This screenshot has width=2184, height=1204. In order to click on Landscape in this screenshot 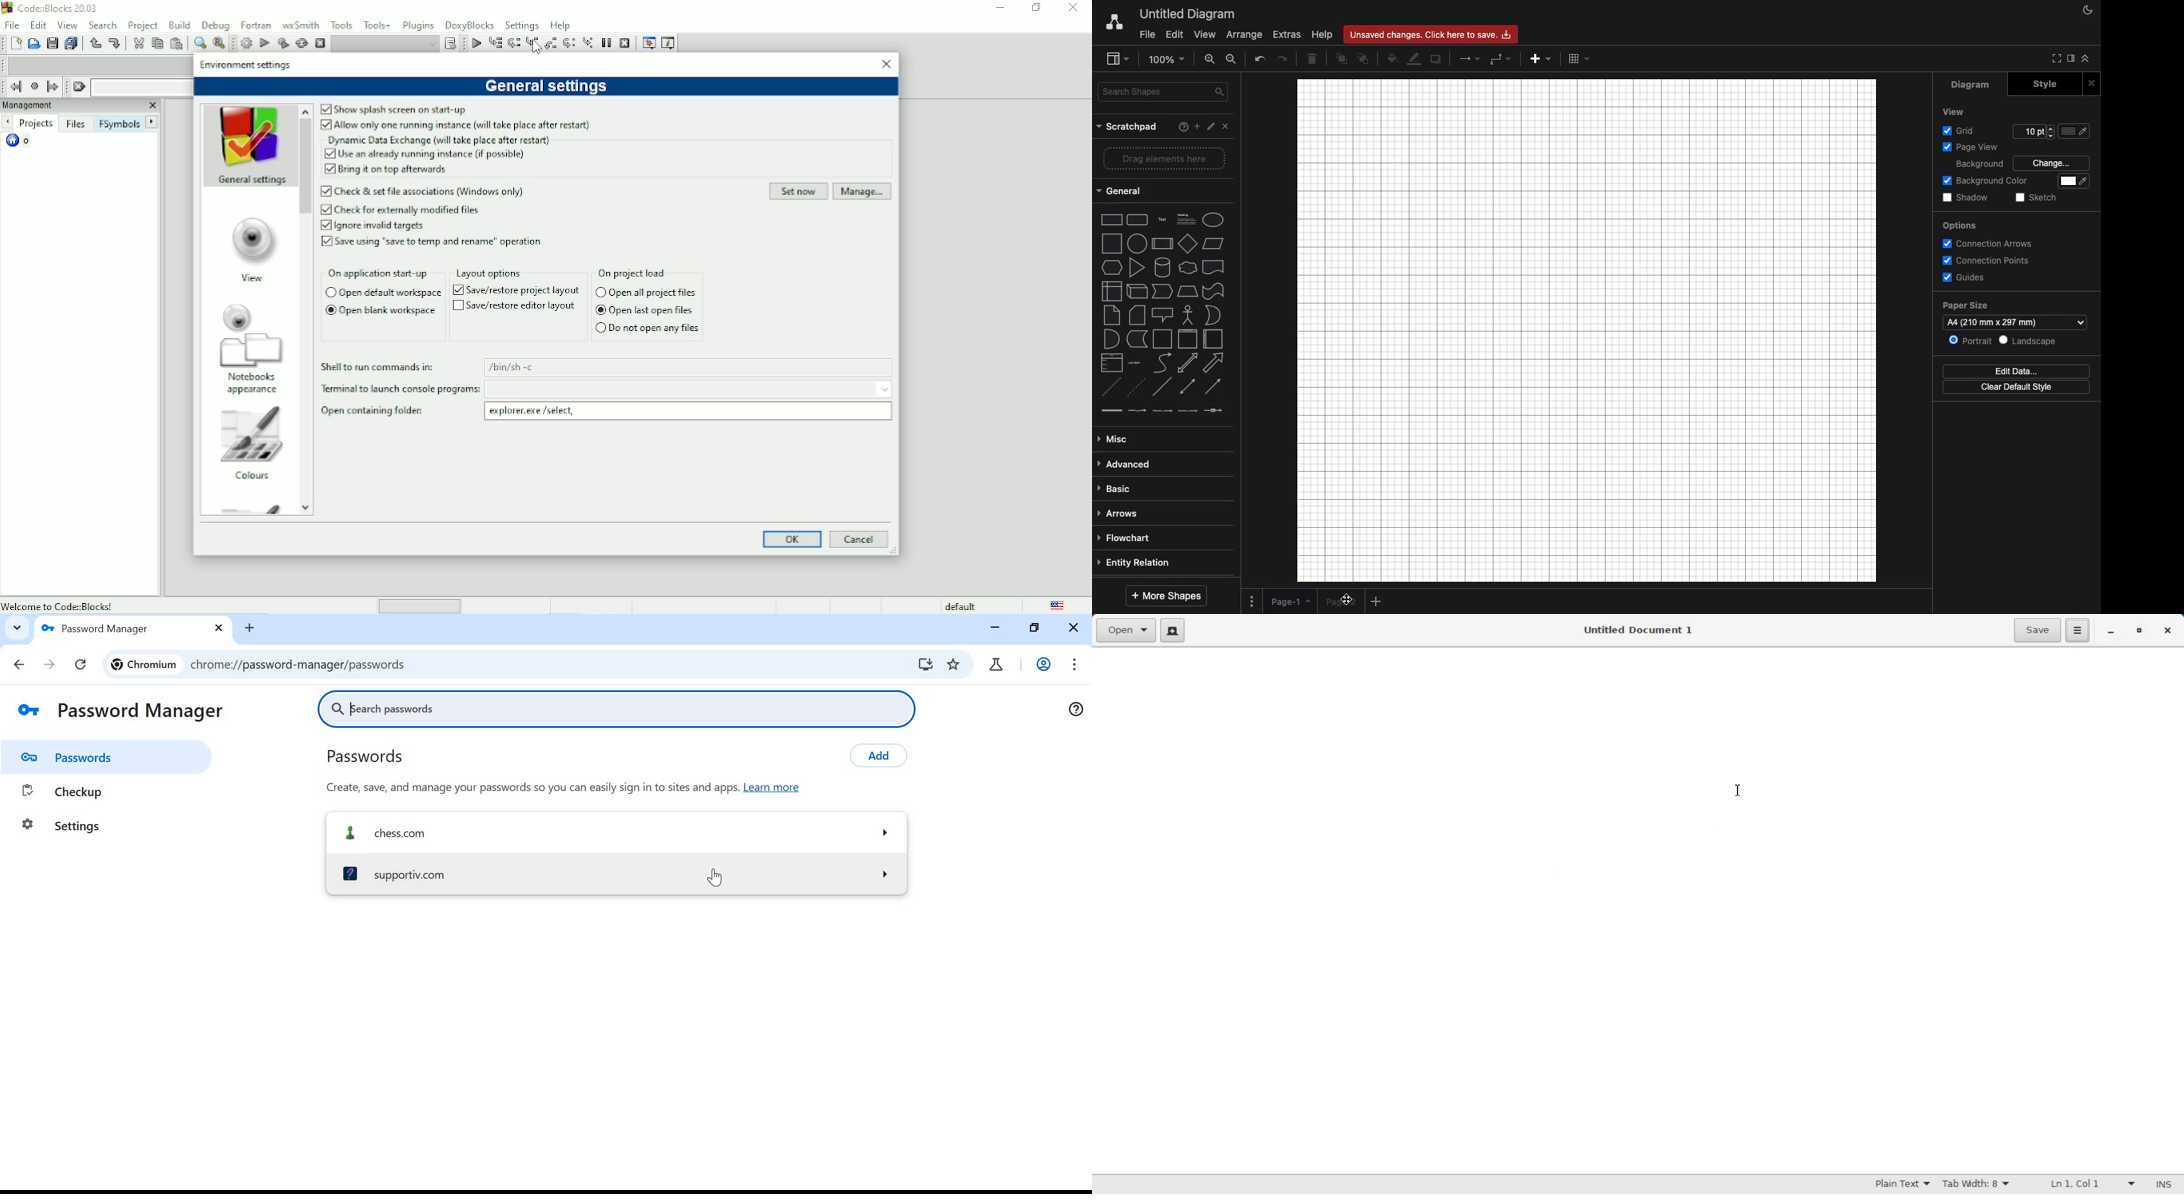, I will do `click(2028, 341)`.